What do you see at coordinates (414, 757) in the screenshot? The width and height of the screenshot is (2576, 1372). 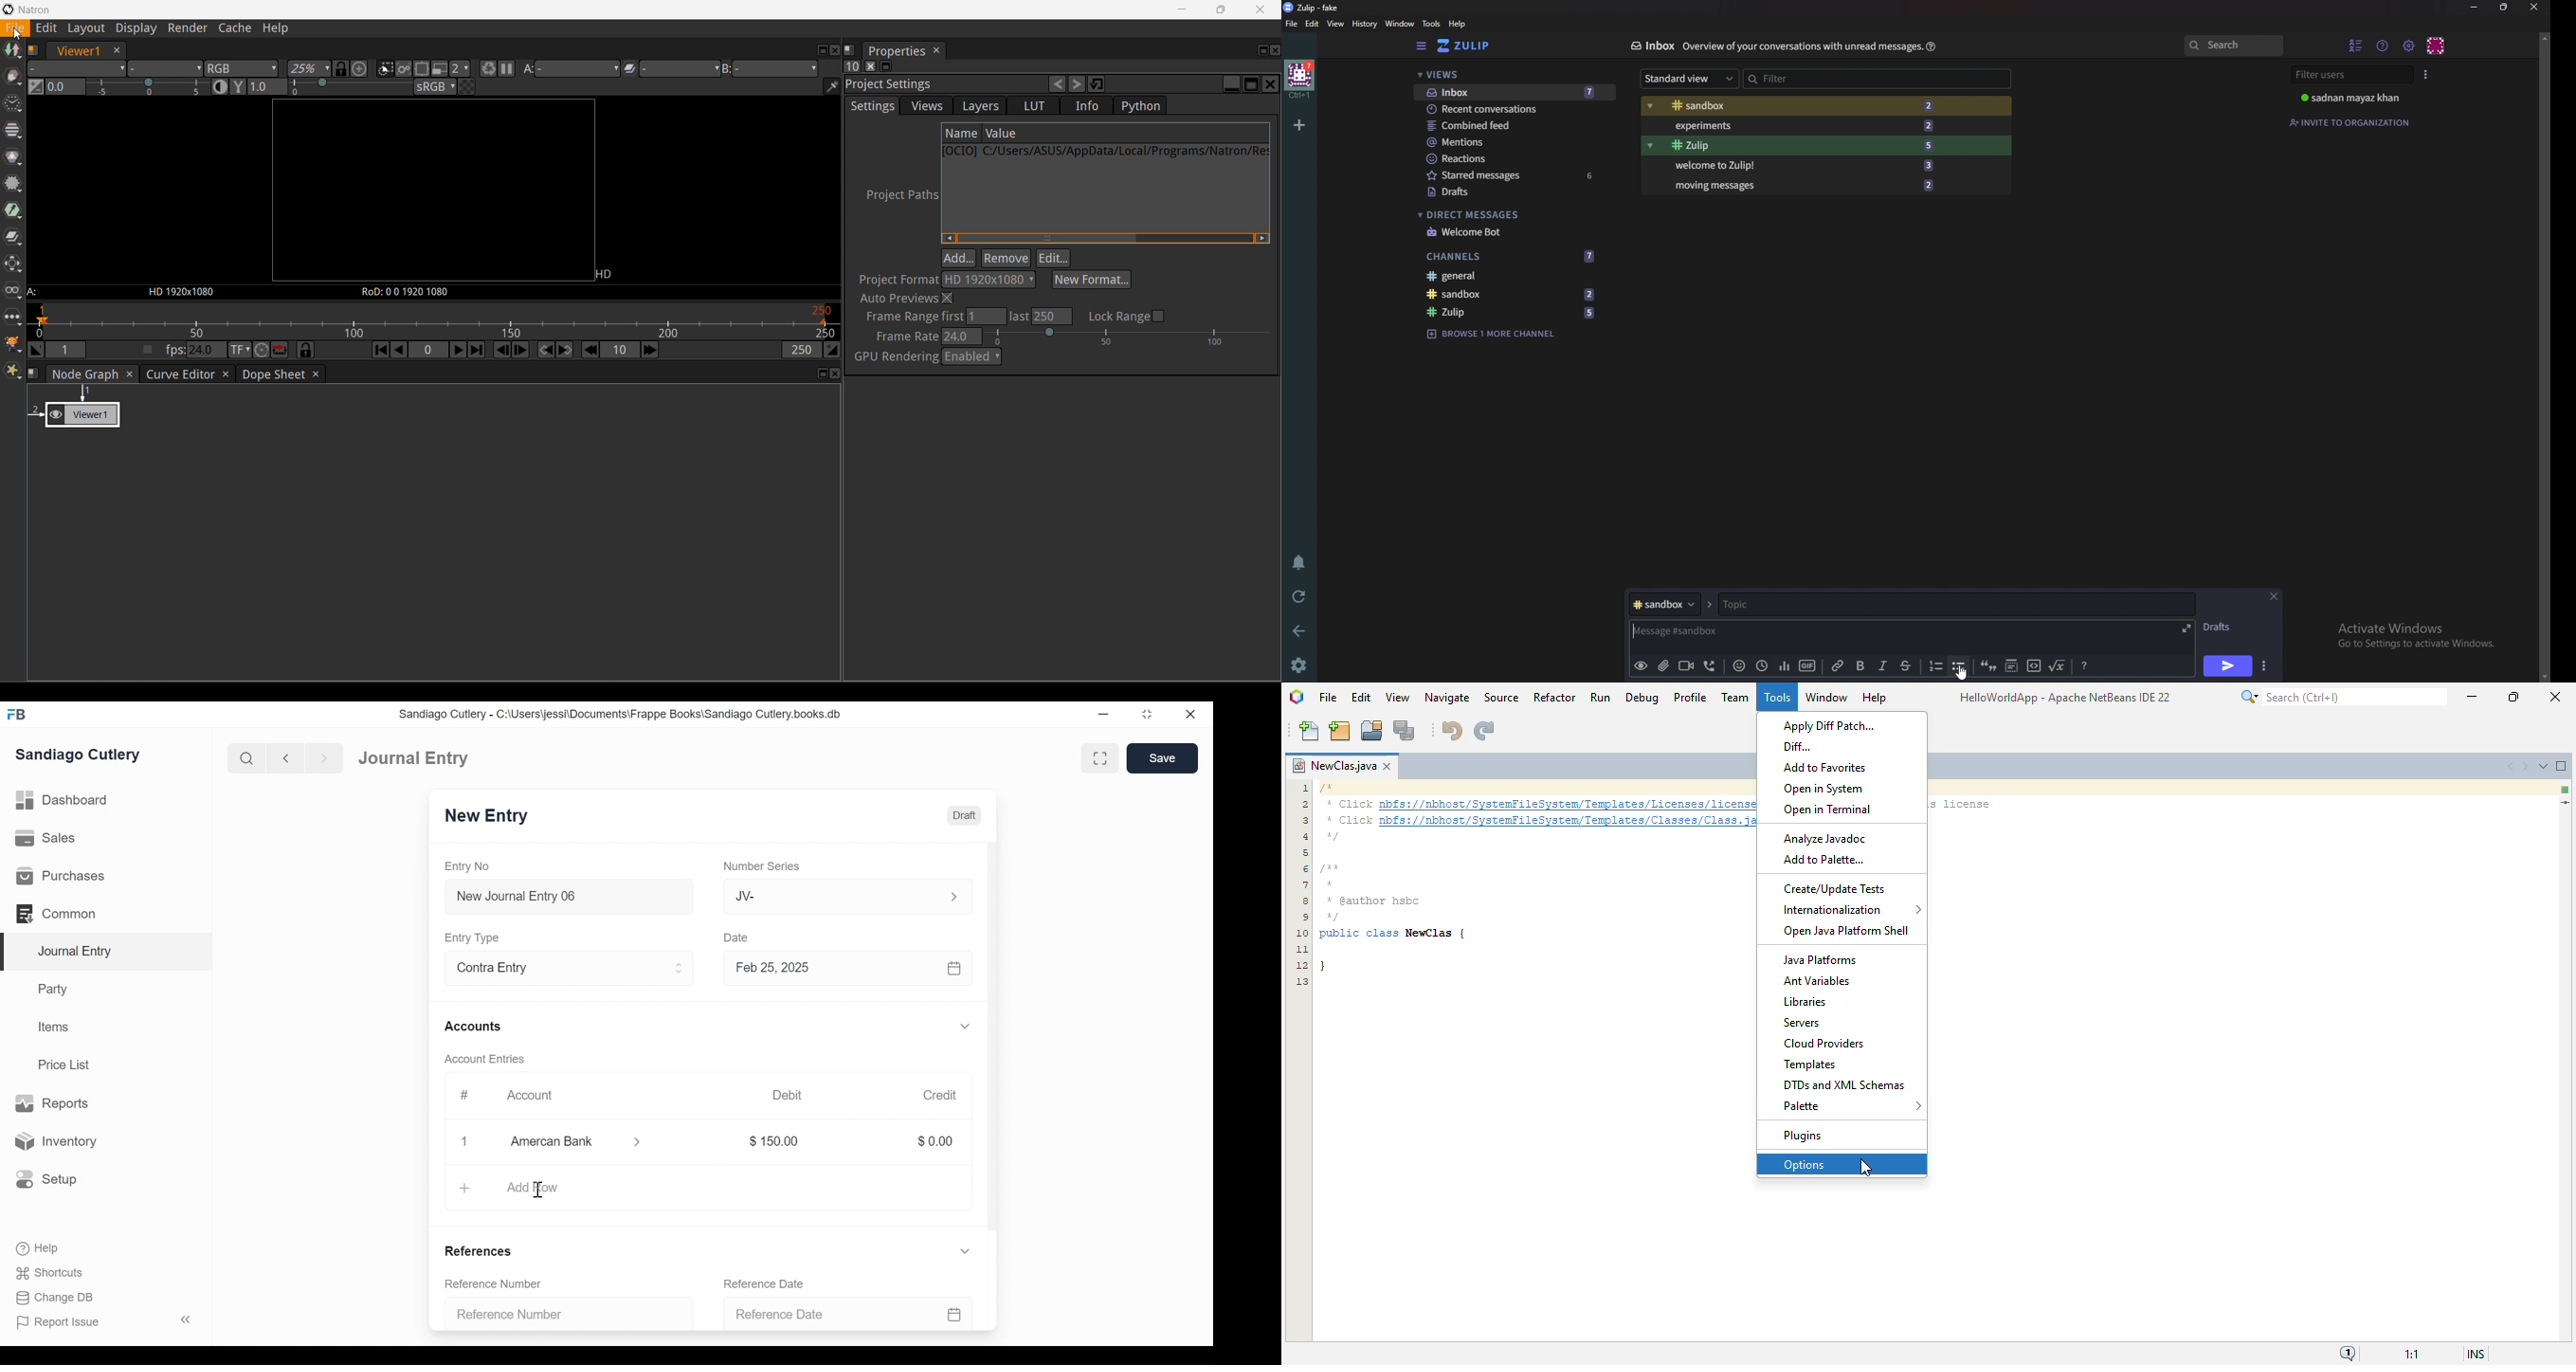 I see `Journal Entry` at bounding box center [414, 757].